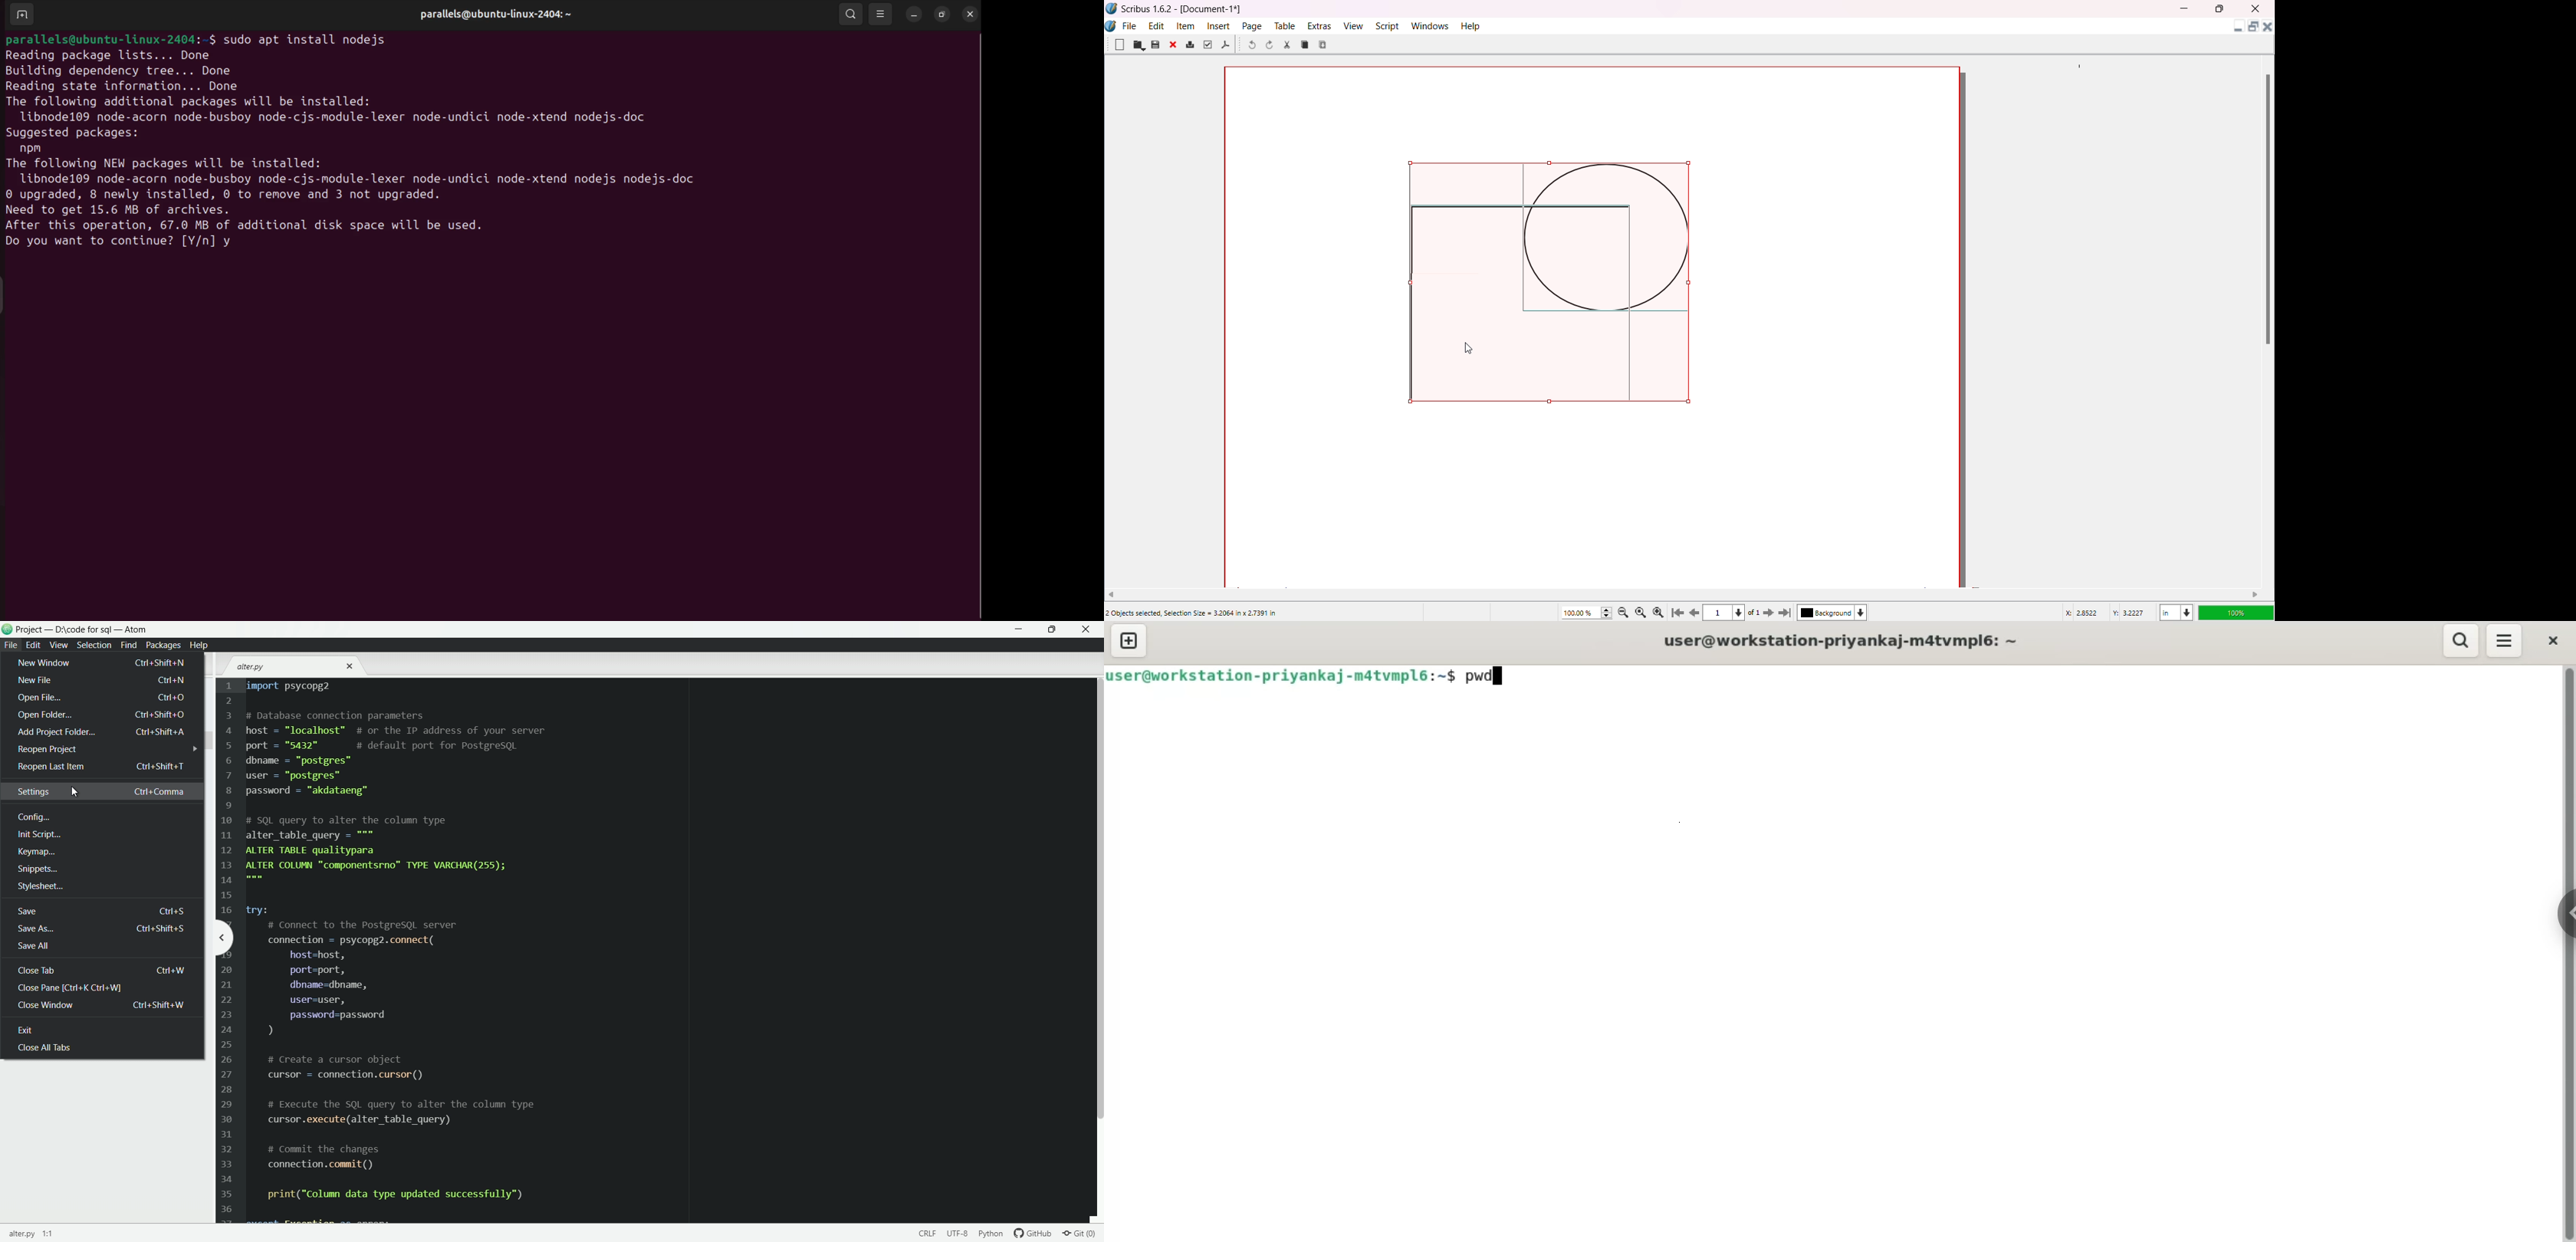 The image size is (2576, 1260). What do you see at coordinates (1487, 674) in the screenshot?
I see `pwd` at bounding box center [1487, 674].